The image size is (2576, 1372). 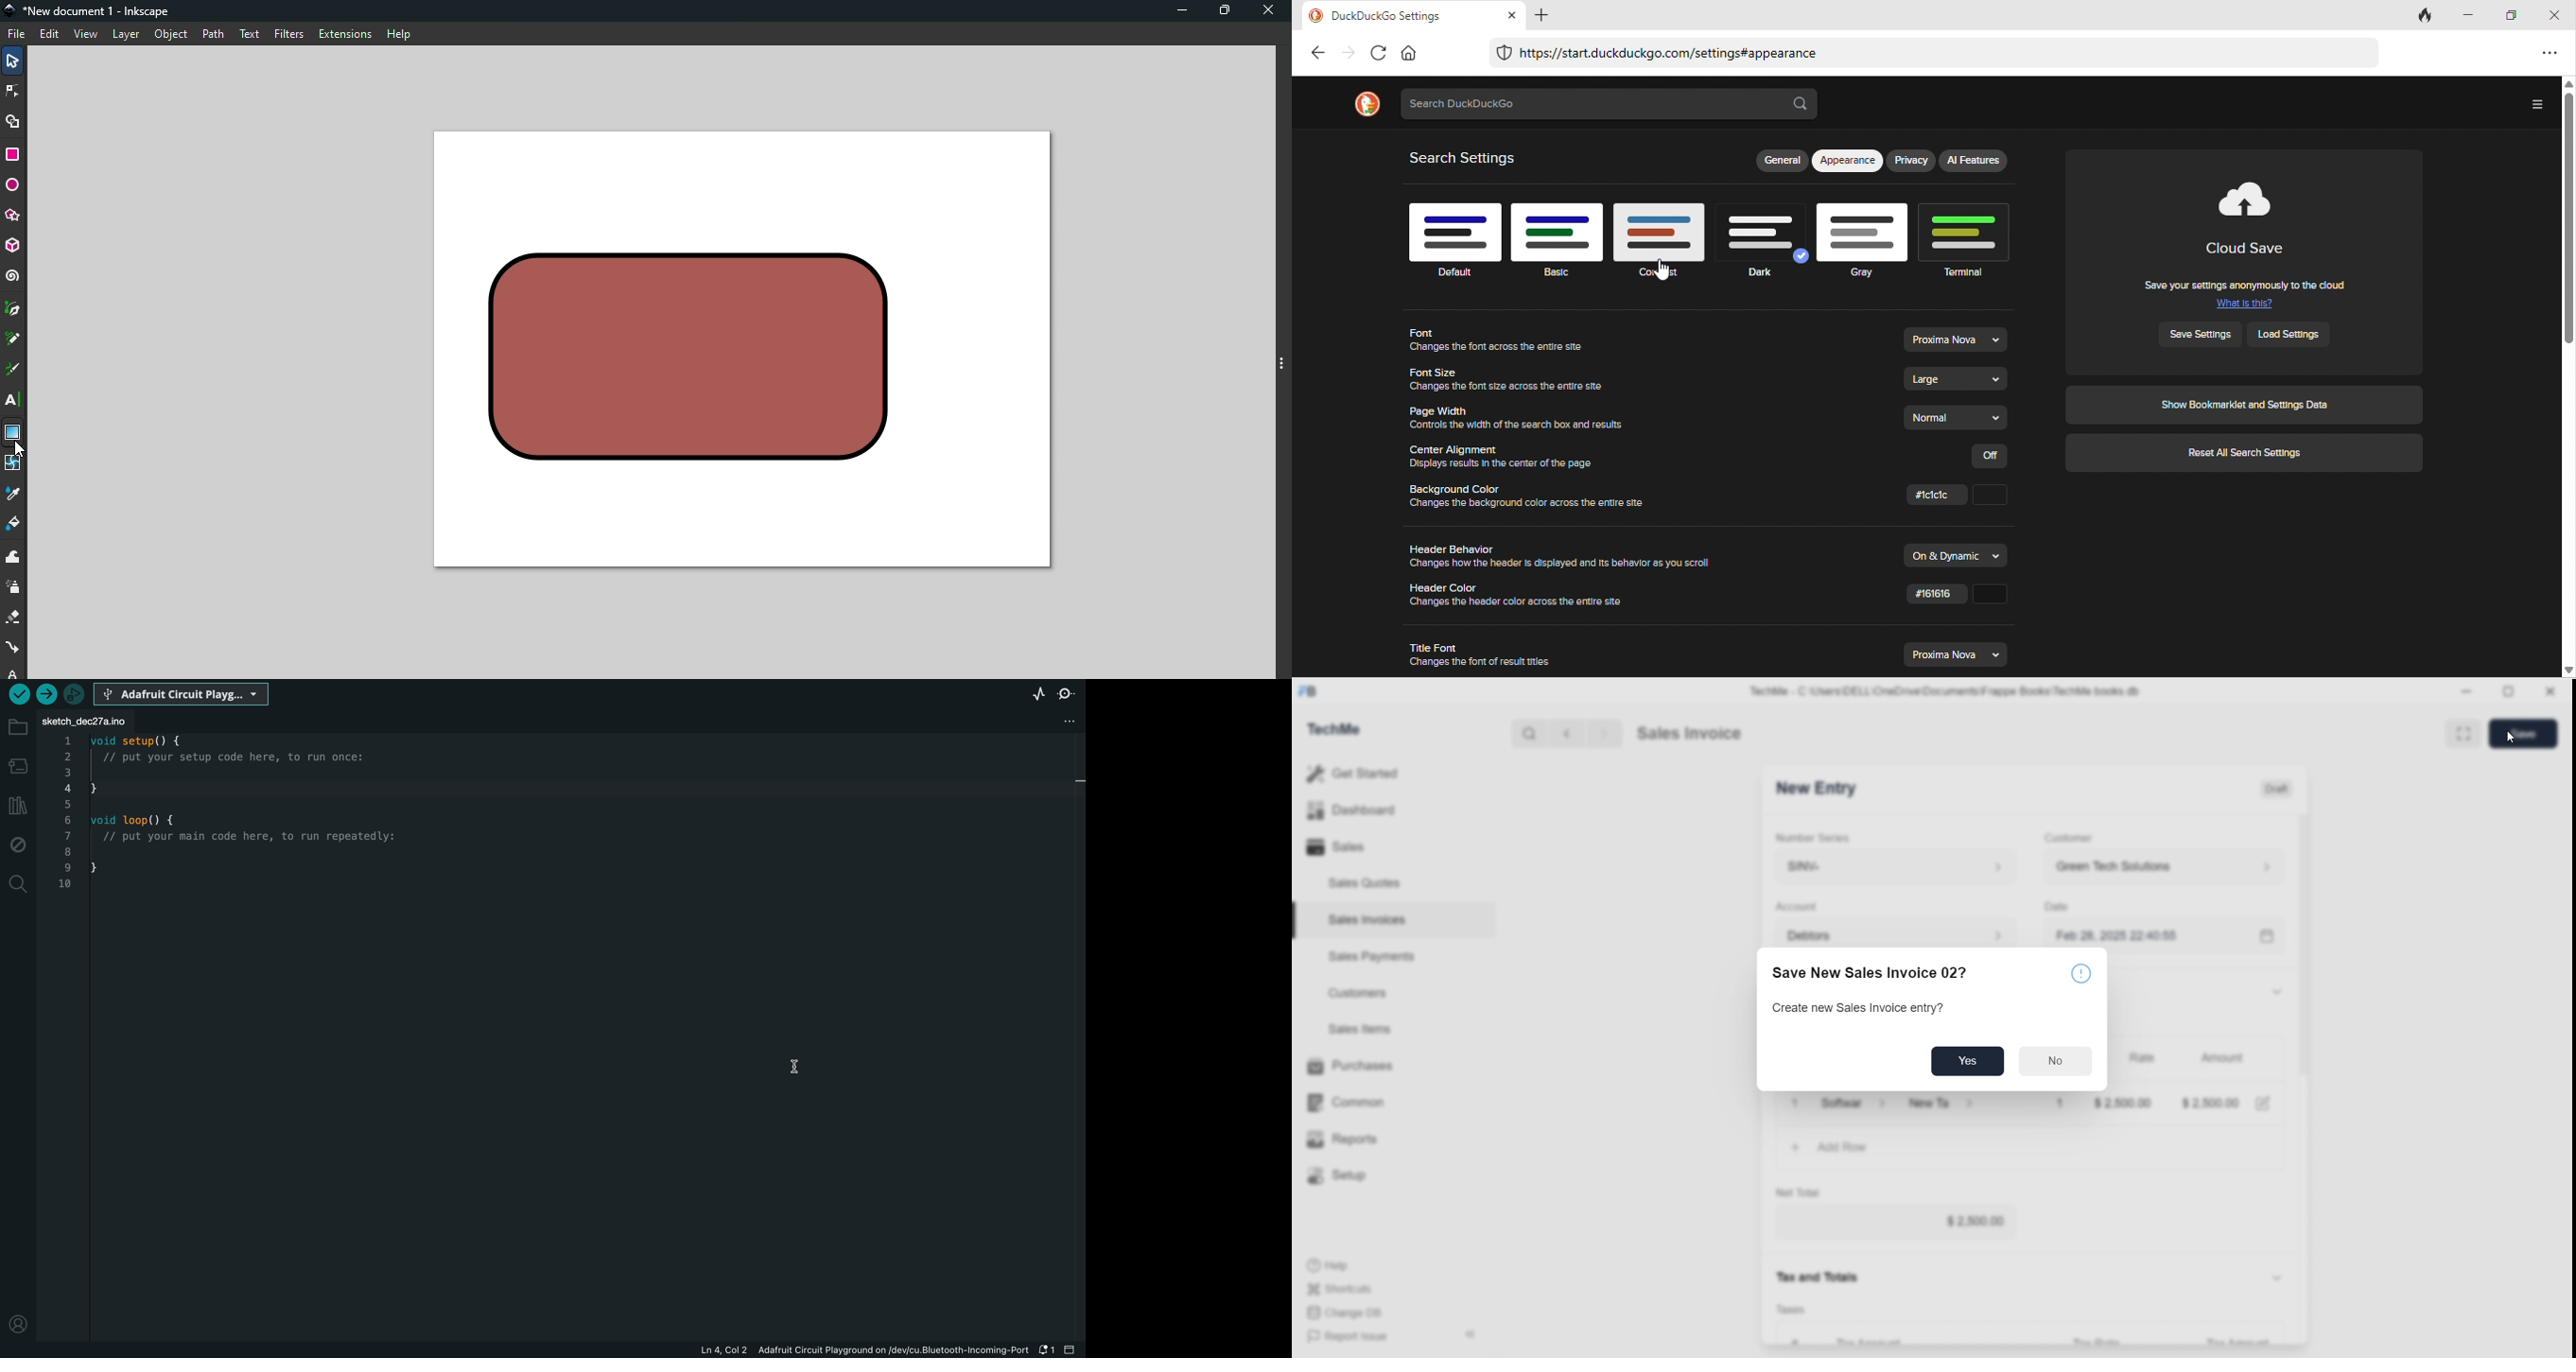 I want to click on Help, so click(x=398, y=31).